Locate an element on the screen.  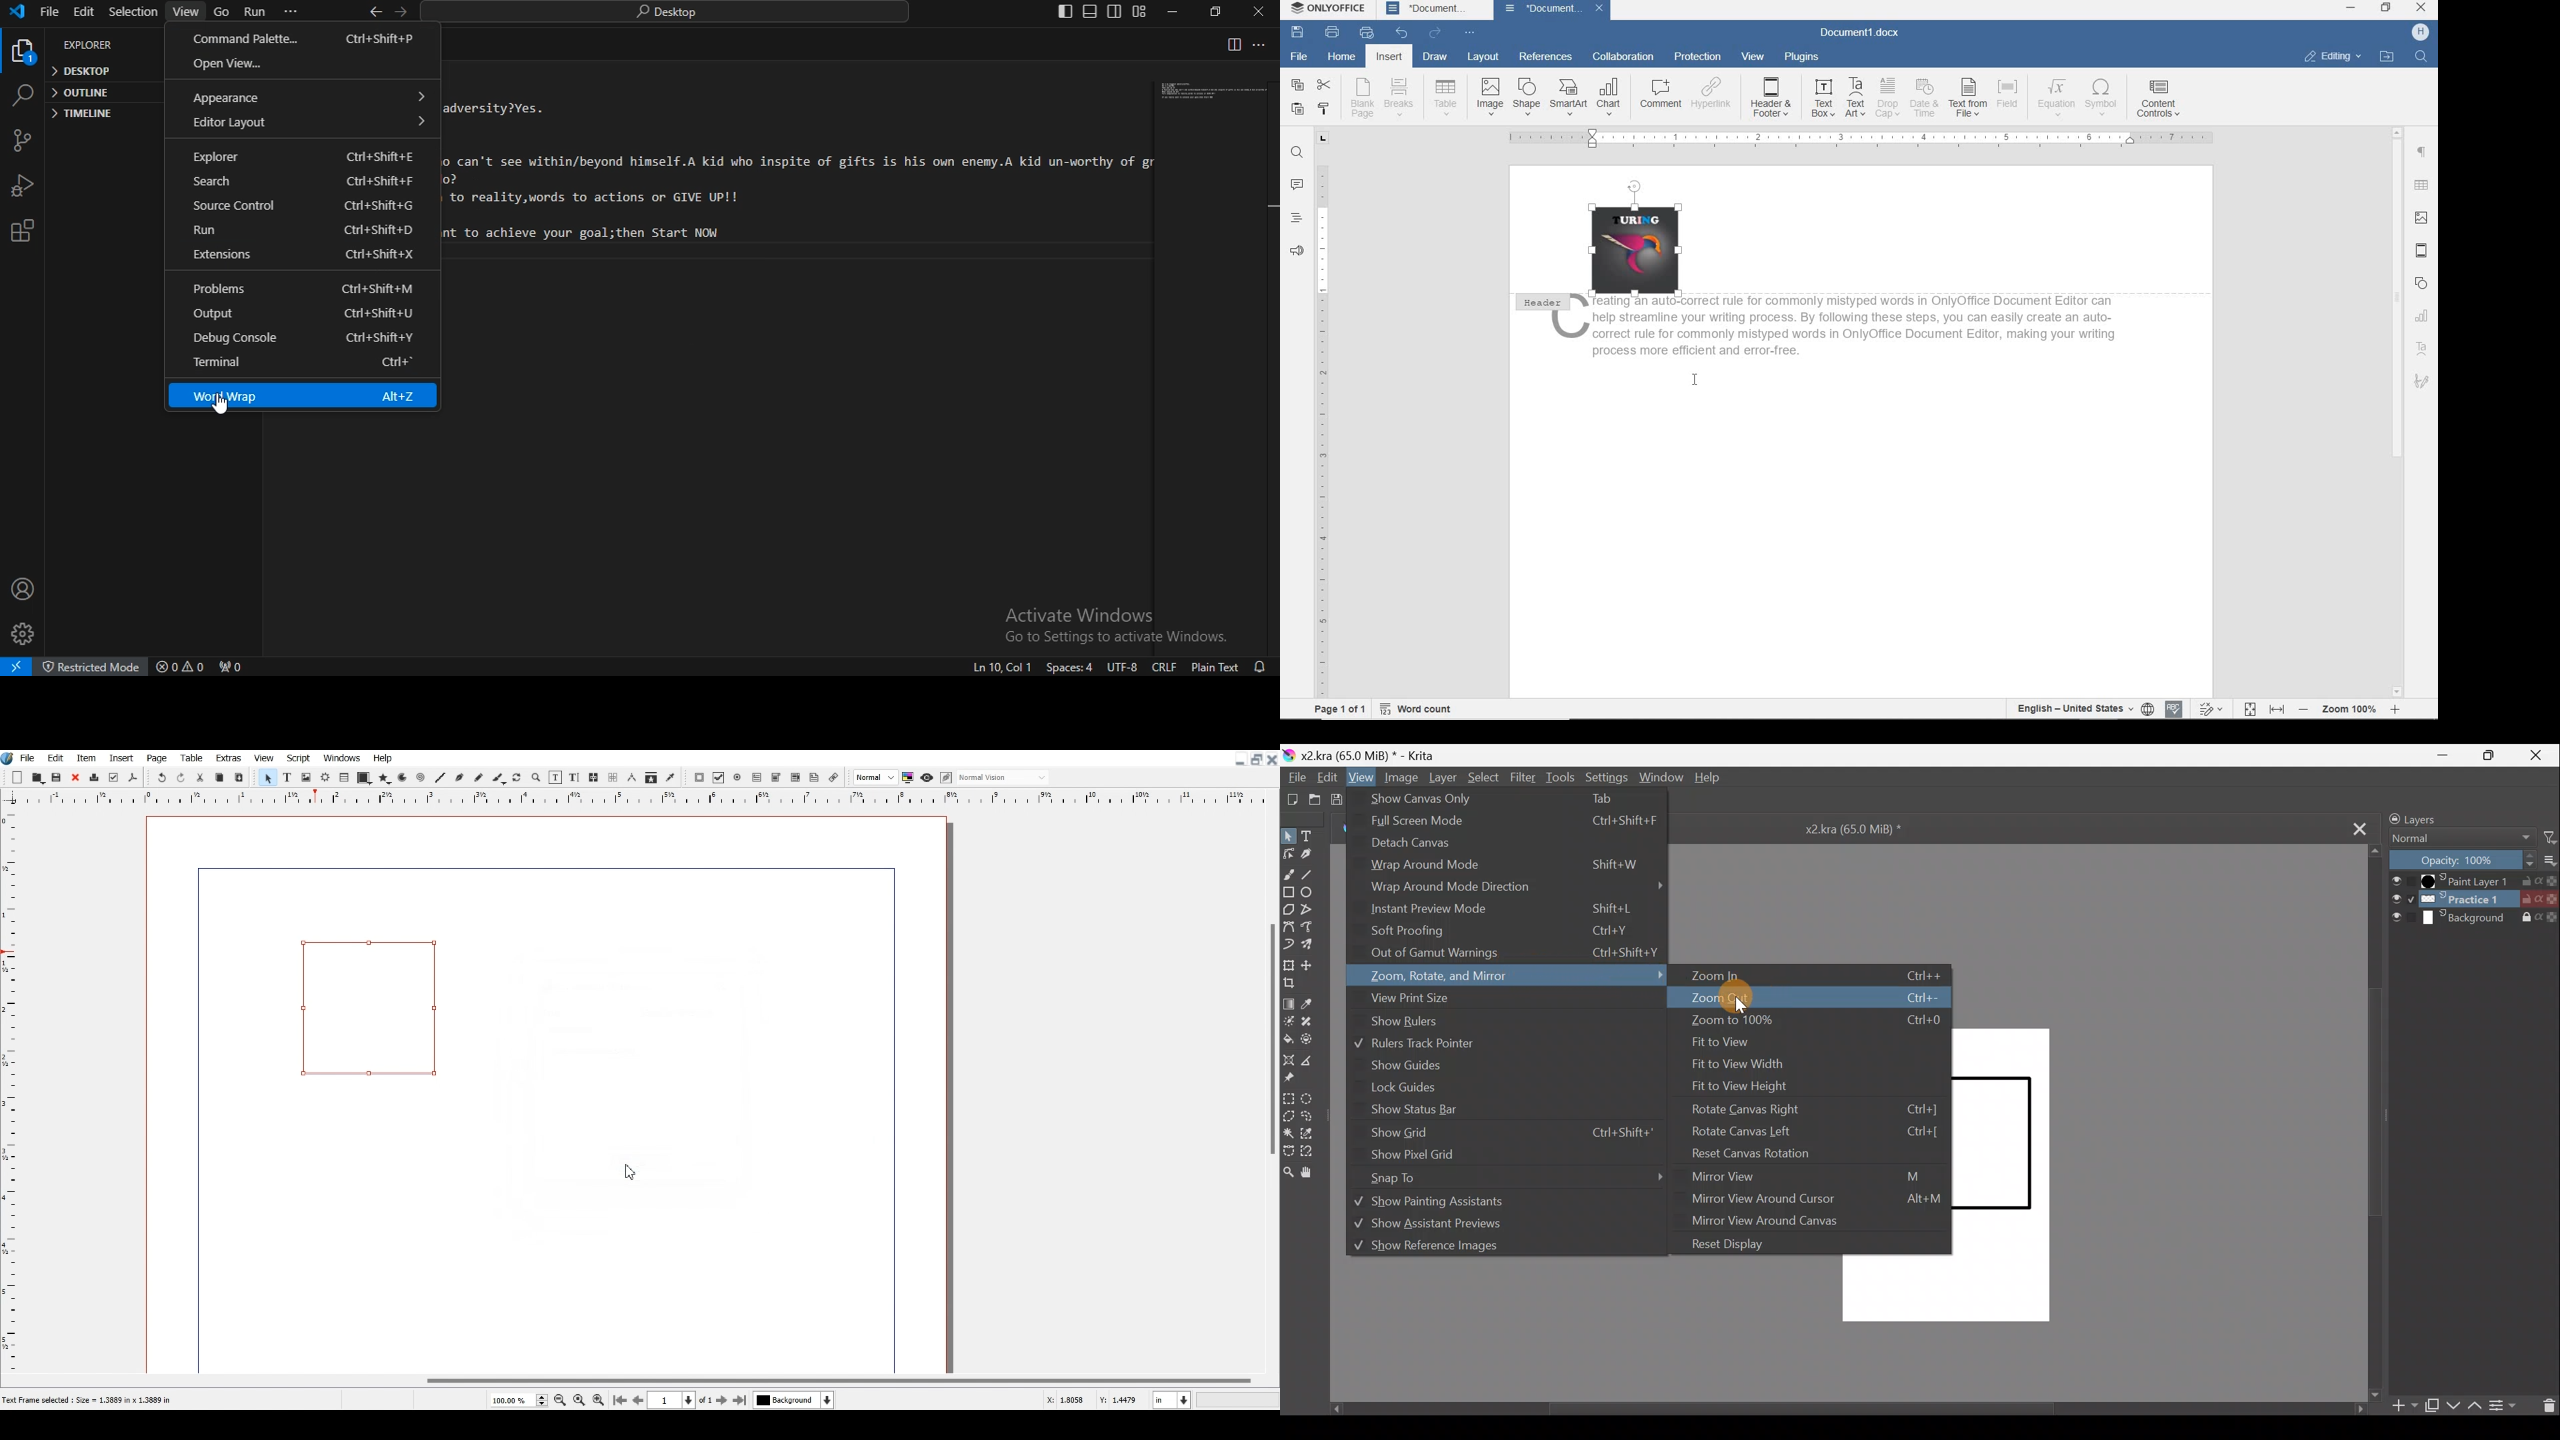
SHAPE is located at coordinates (2423, 284).